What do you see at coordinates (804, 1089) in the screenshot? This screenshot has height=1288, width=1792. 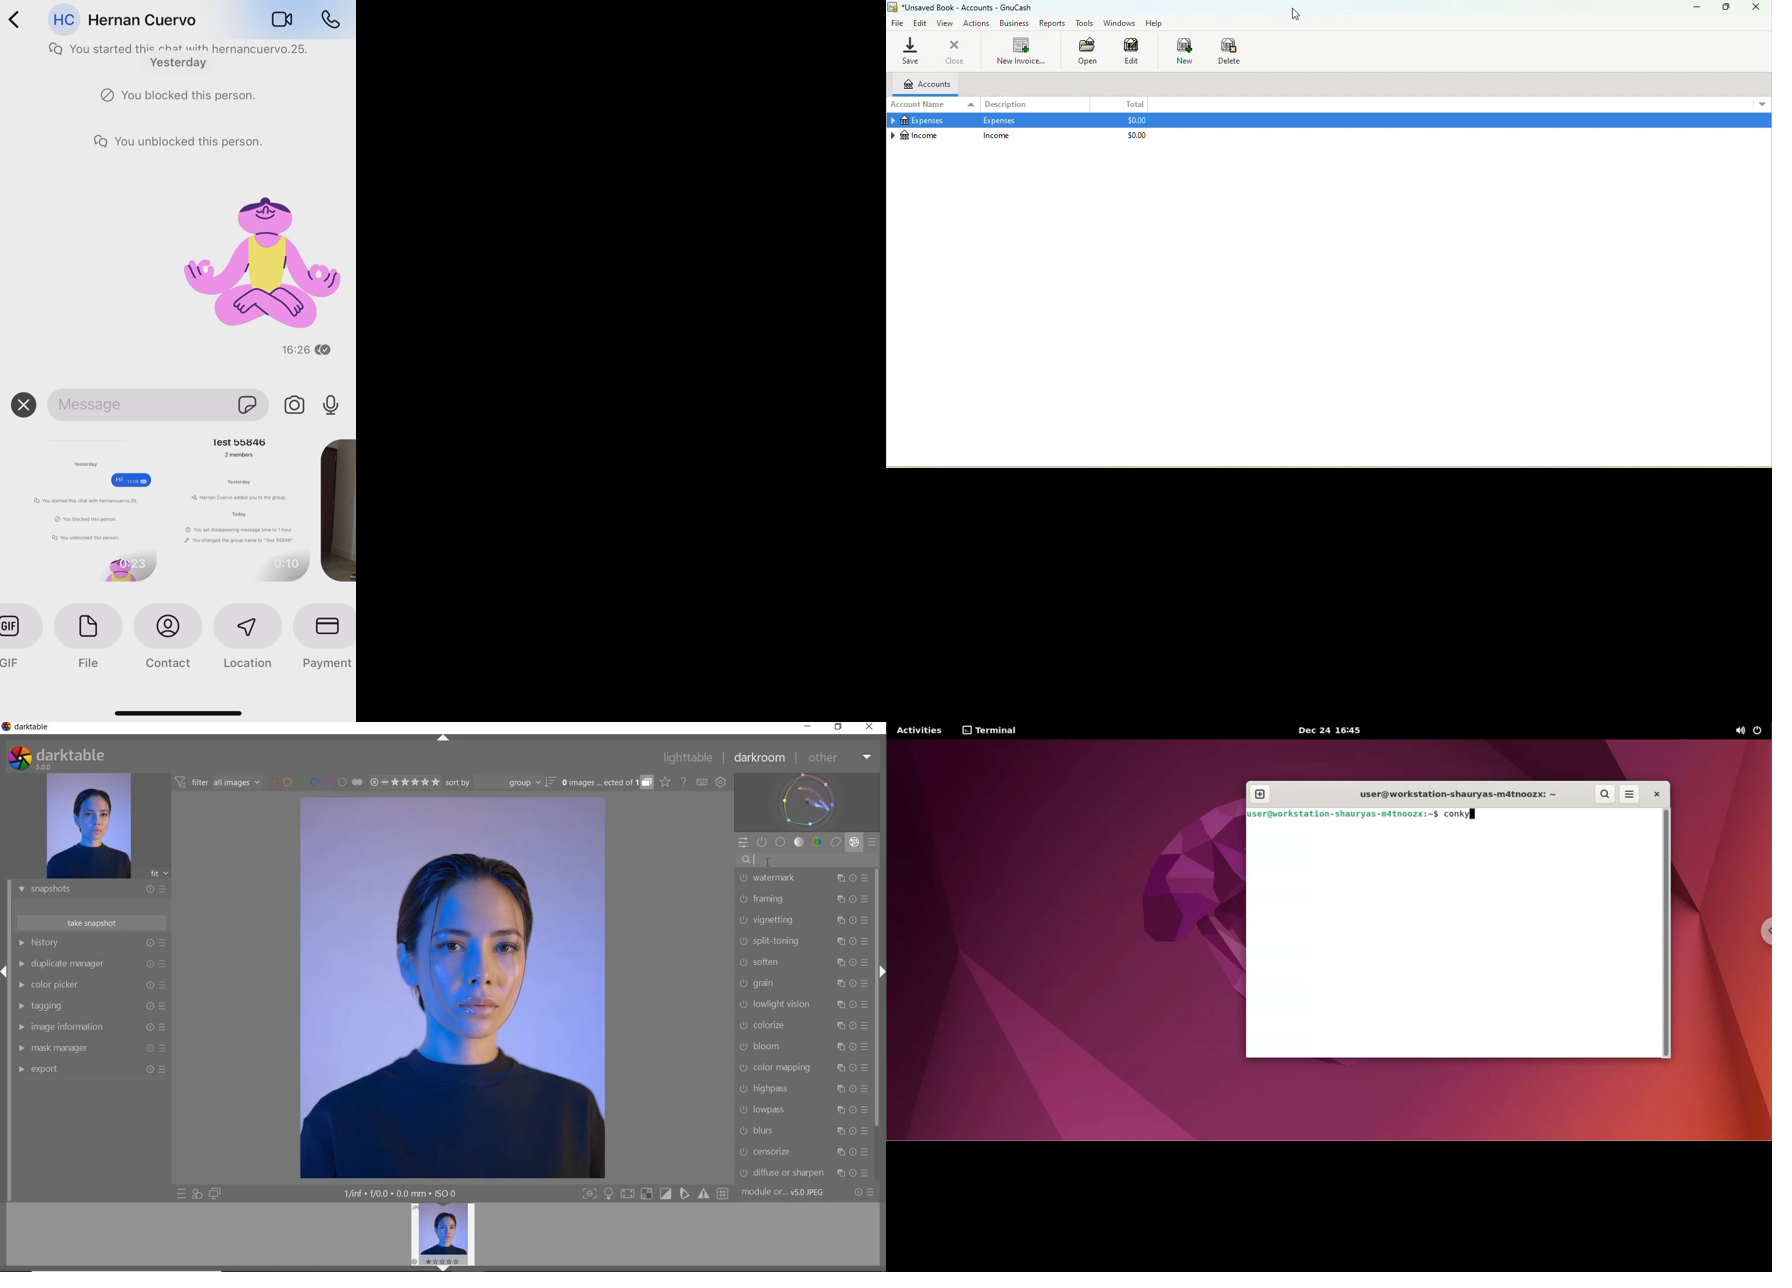 I see `HIGHPASS` at bounding box center [804, 1089].